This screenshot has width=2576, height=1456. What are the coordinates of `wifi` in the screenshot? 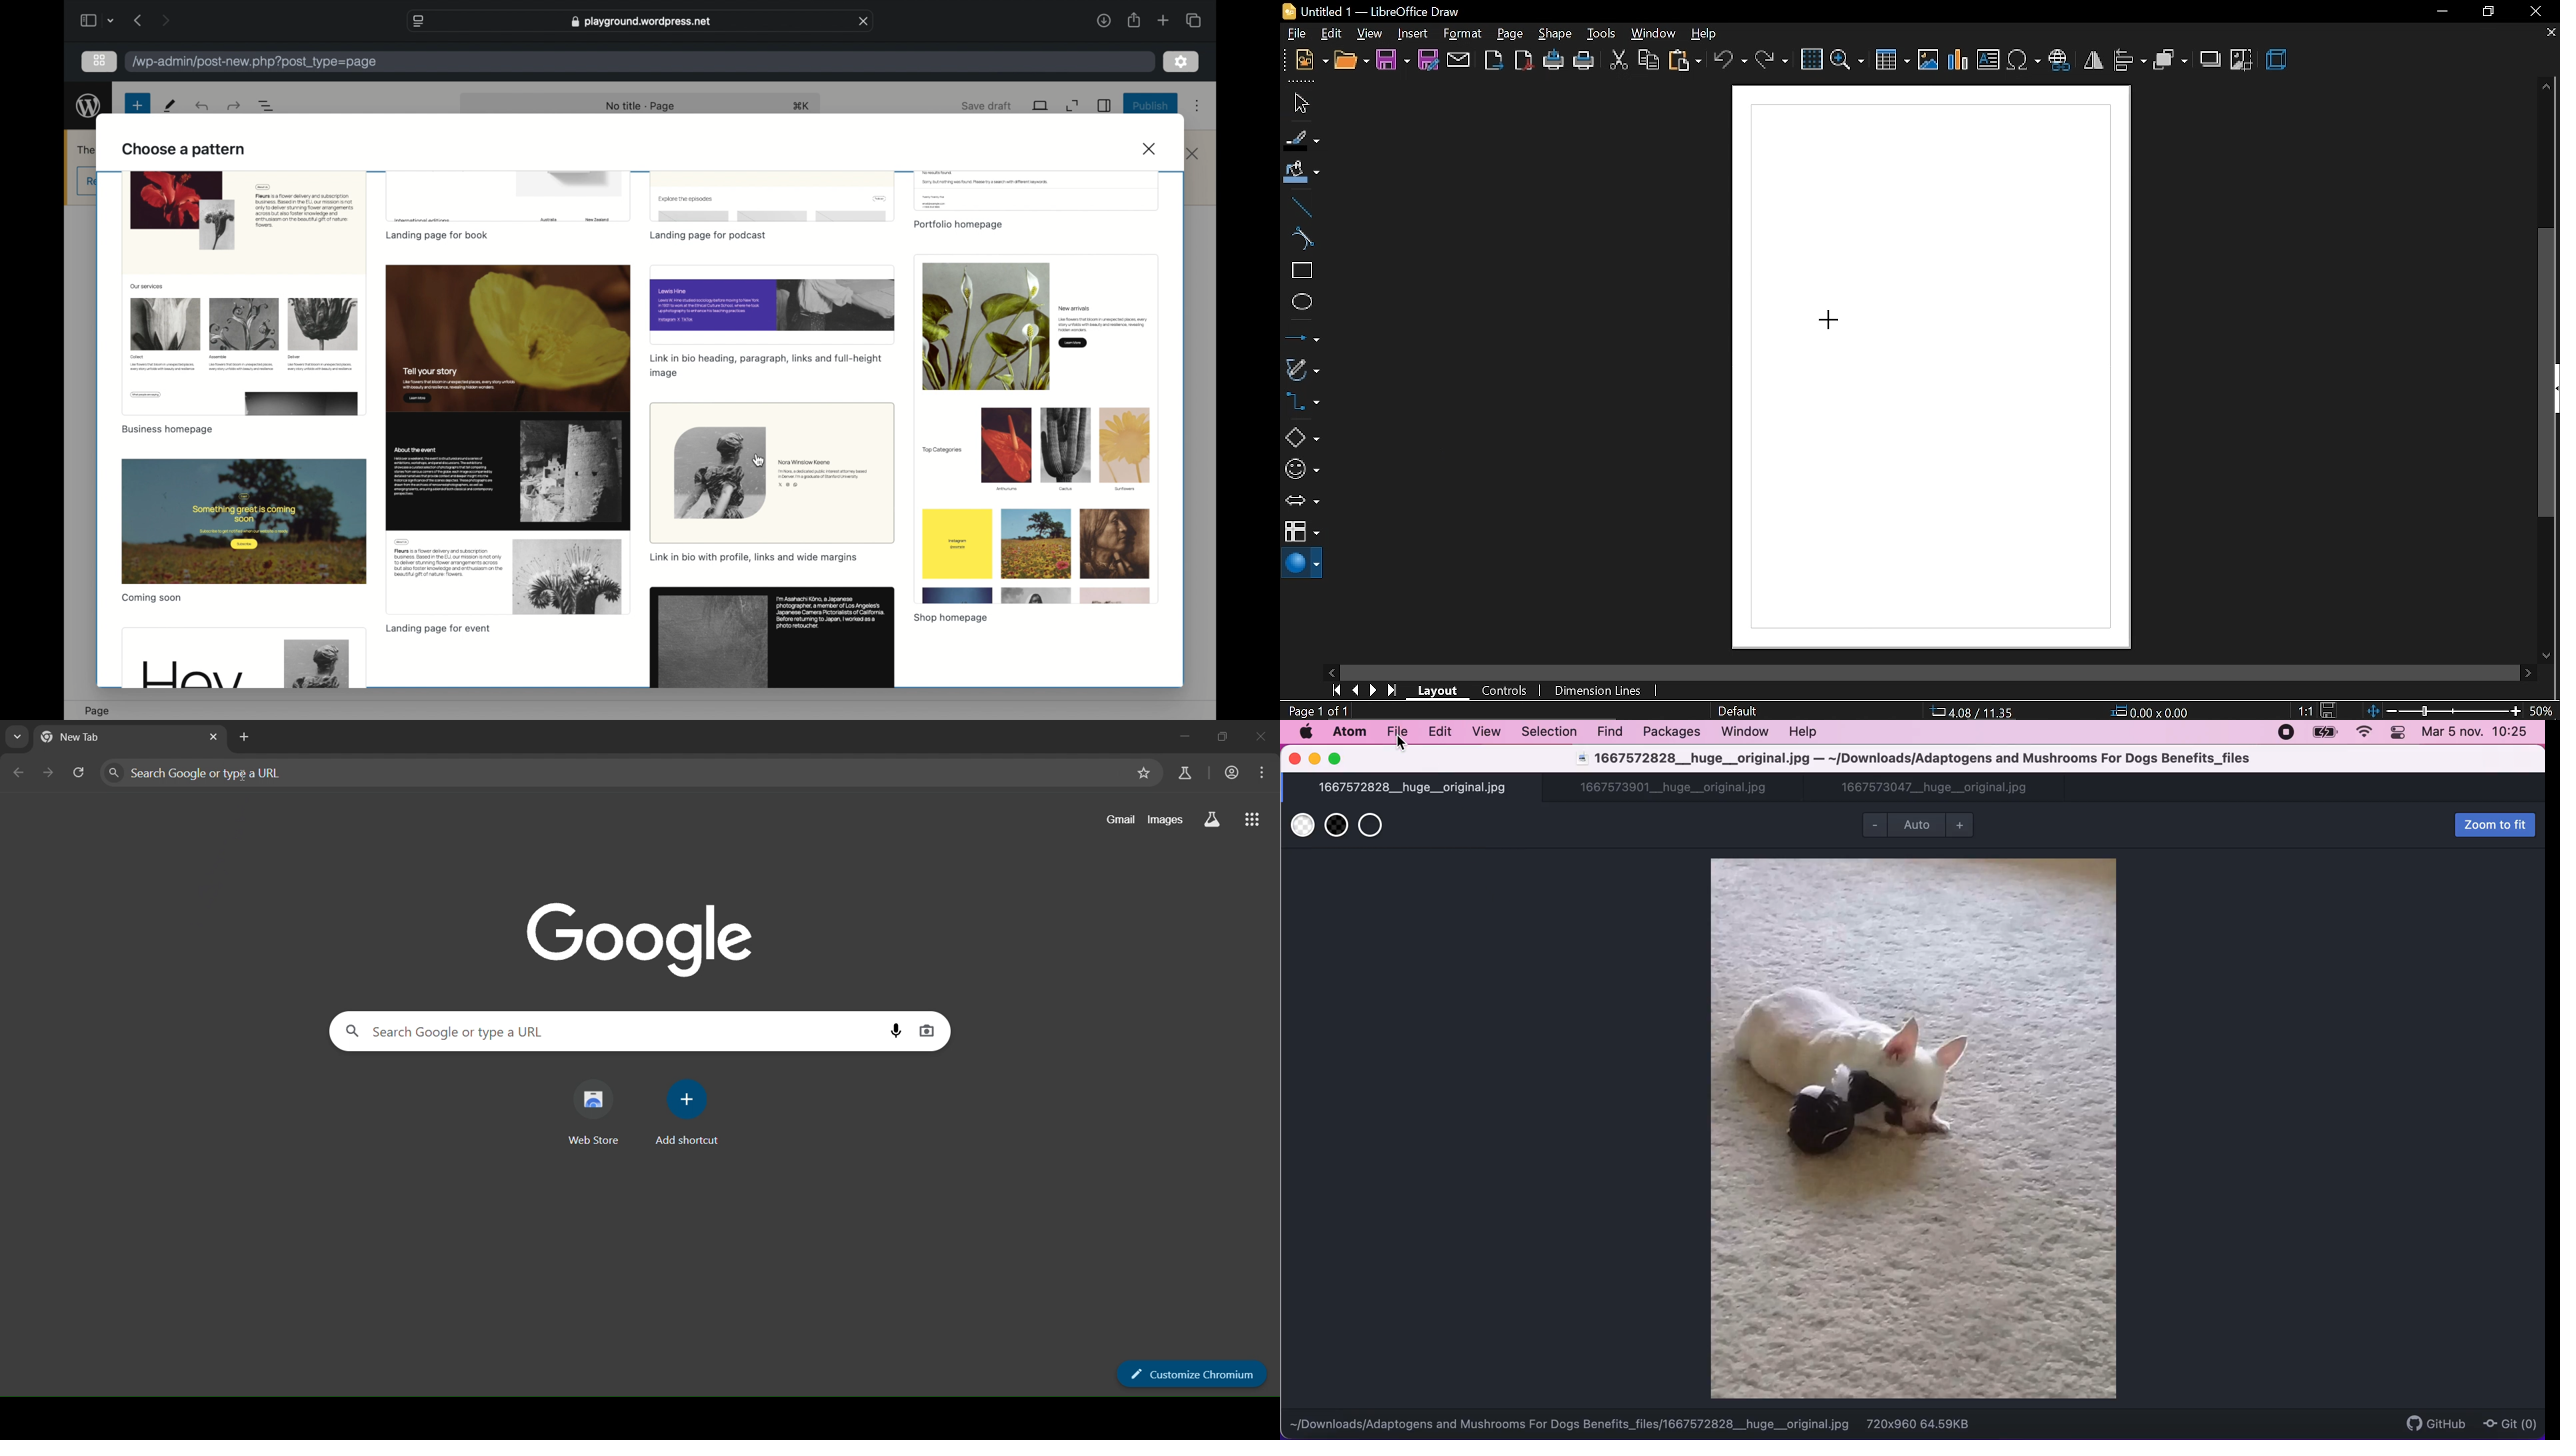 It's located at (2365, 733).